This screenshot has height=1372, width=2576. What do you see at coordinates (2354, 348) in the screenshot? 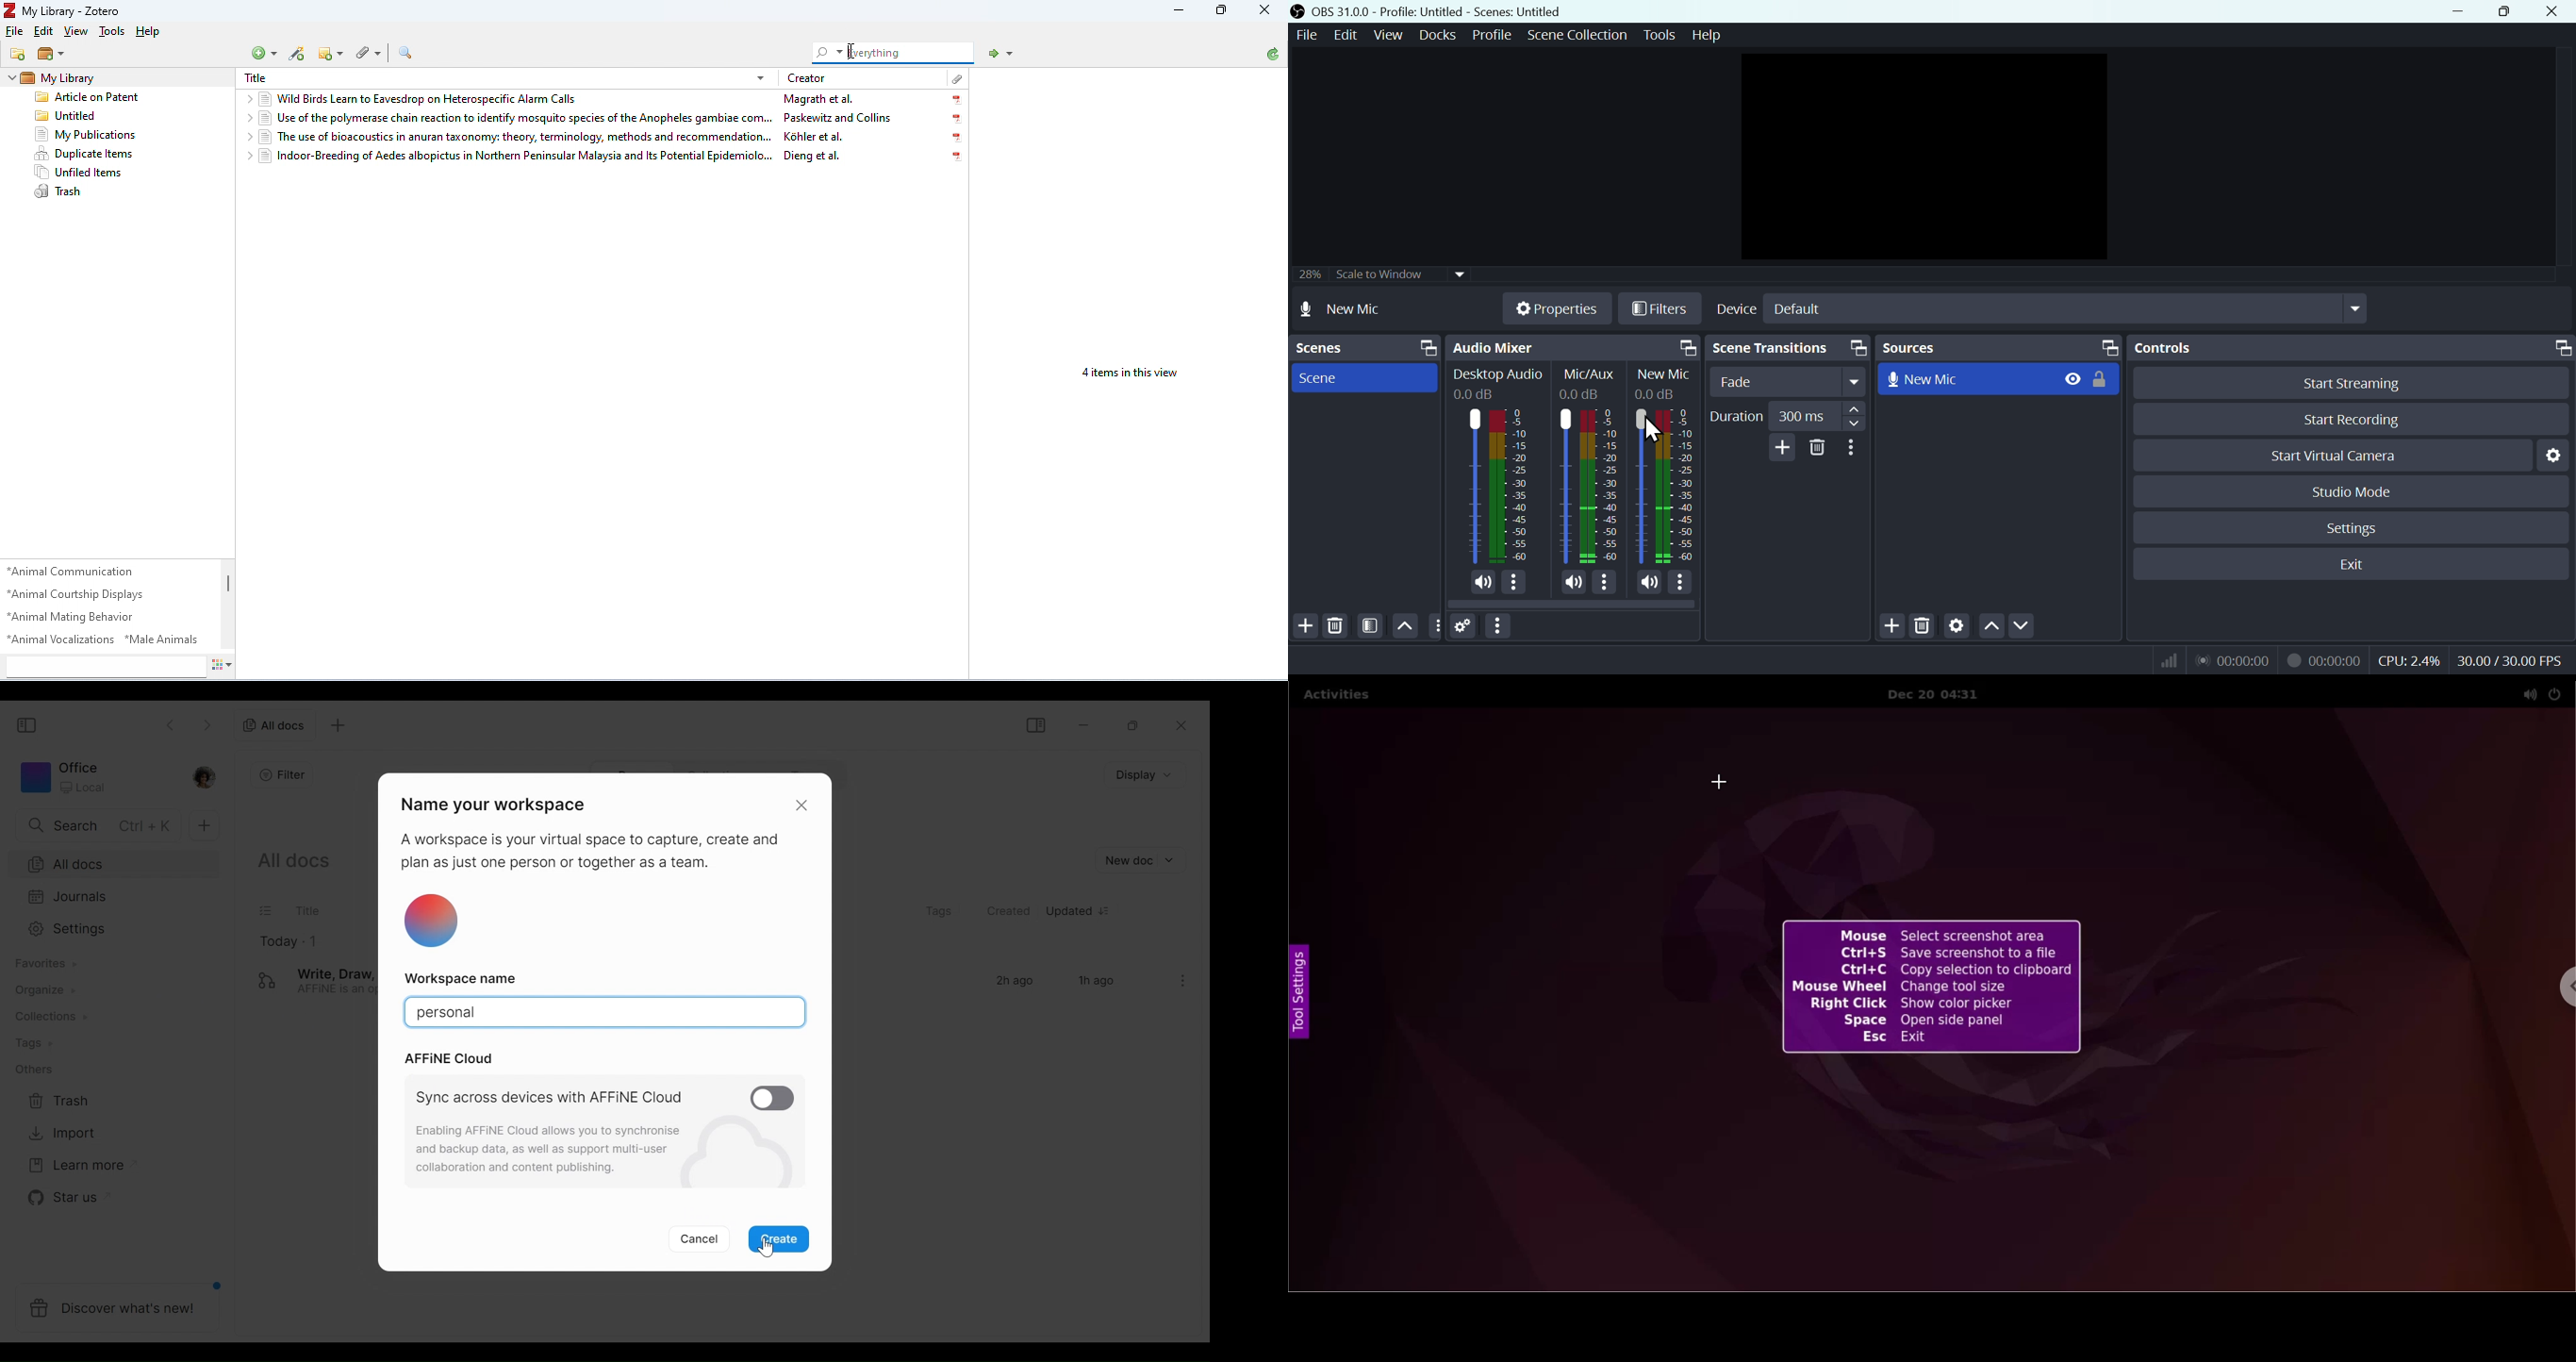
I see `Controls` at bounding box center [2354, 348].